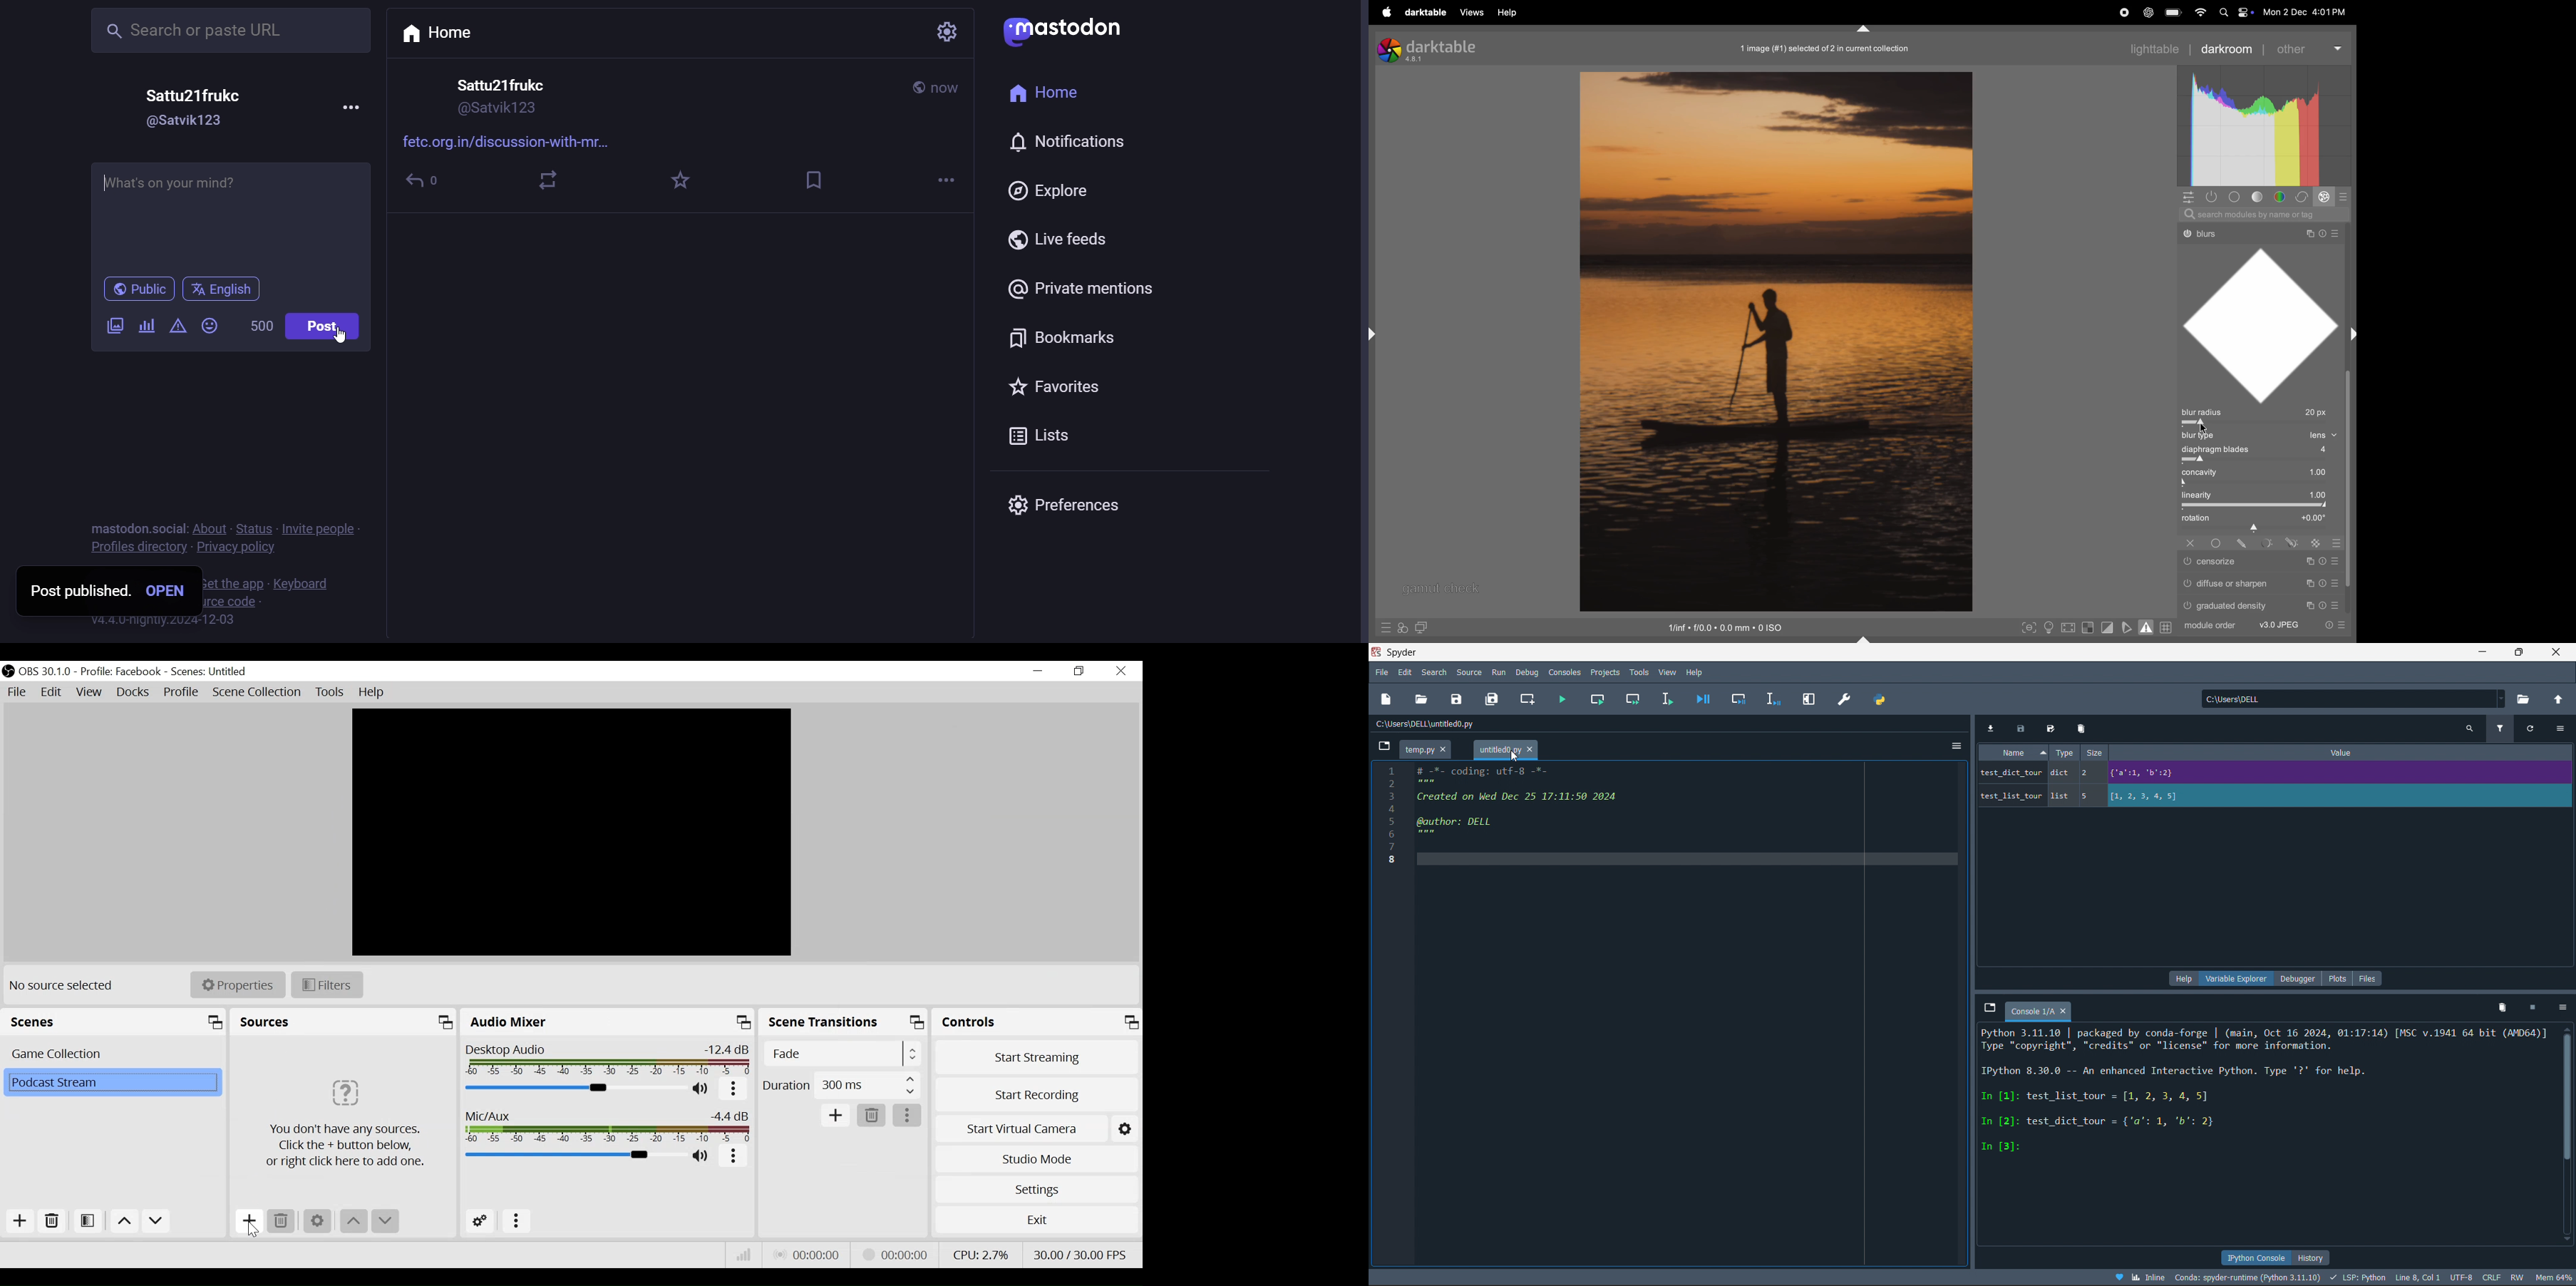 The height and width of the screenshot is (1288, 2576). Describe the element at coordinates (1429, 652) in the screenshot. I see `Spyder` at that location.